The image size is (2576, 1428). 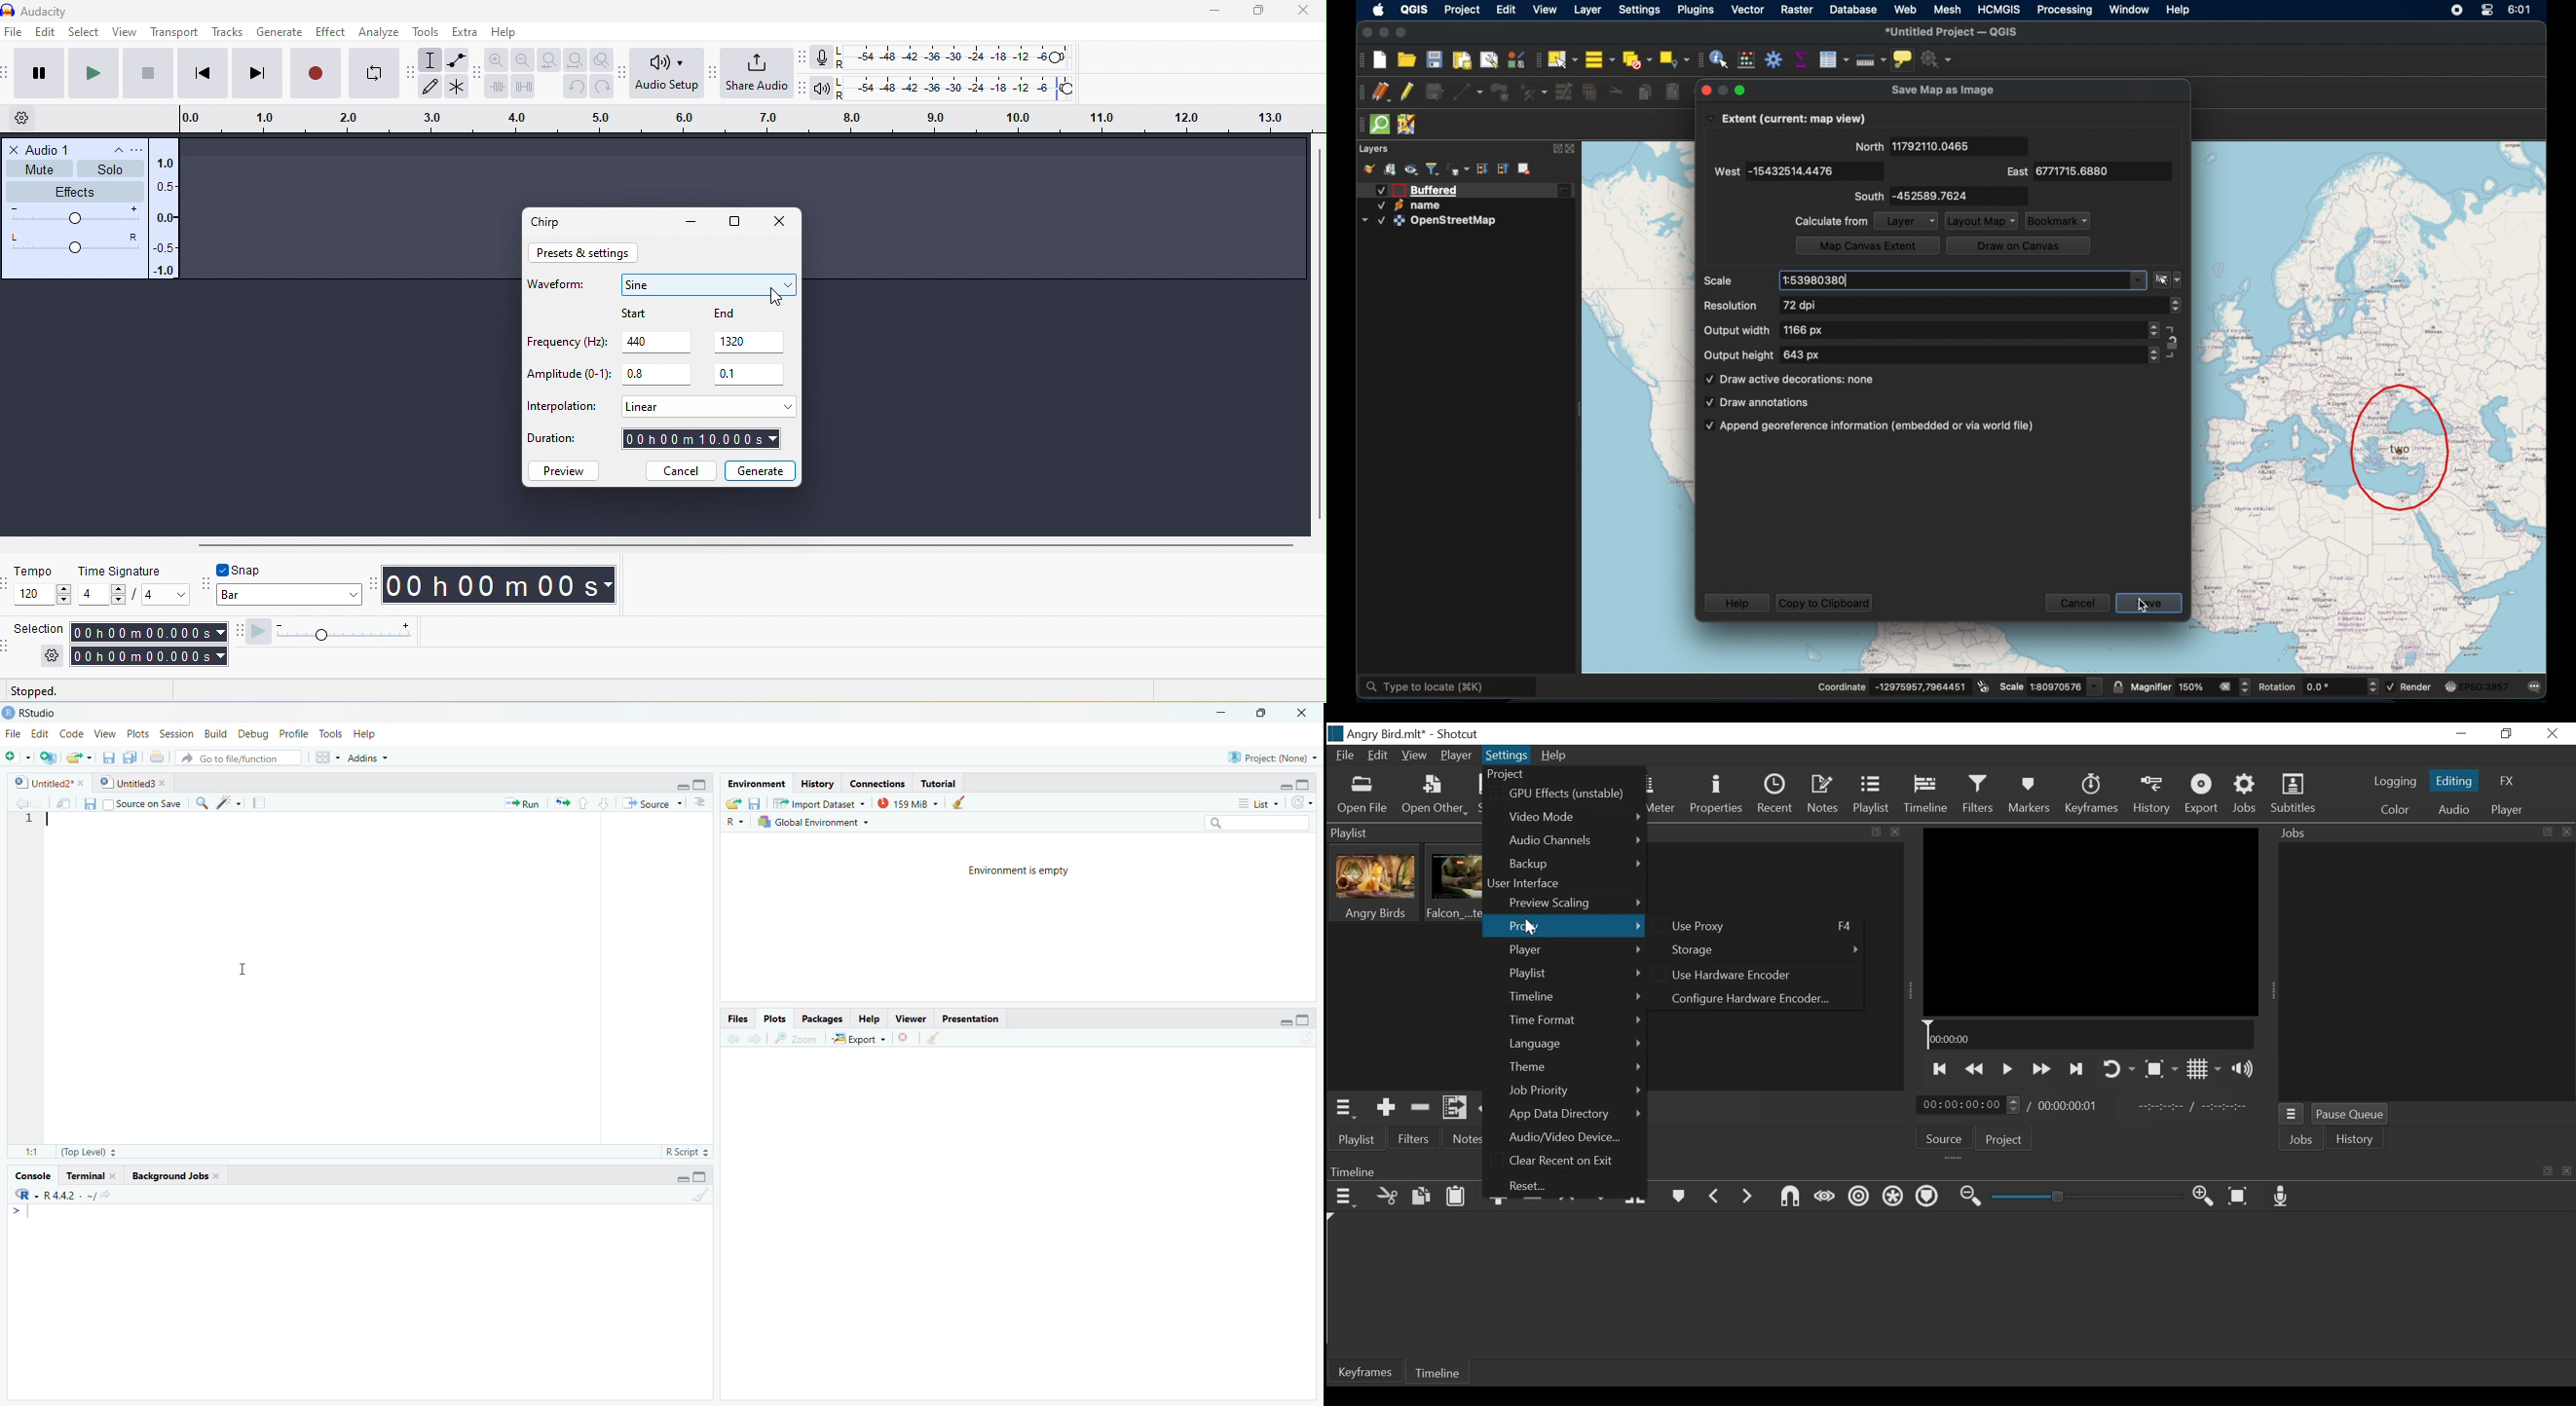 I want to click on 1:1, so click(x=33, y=1154).